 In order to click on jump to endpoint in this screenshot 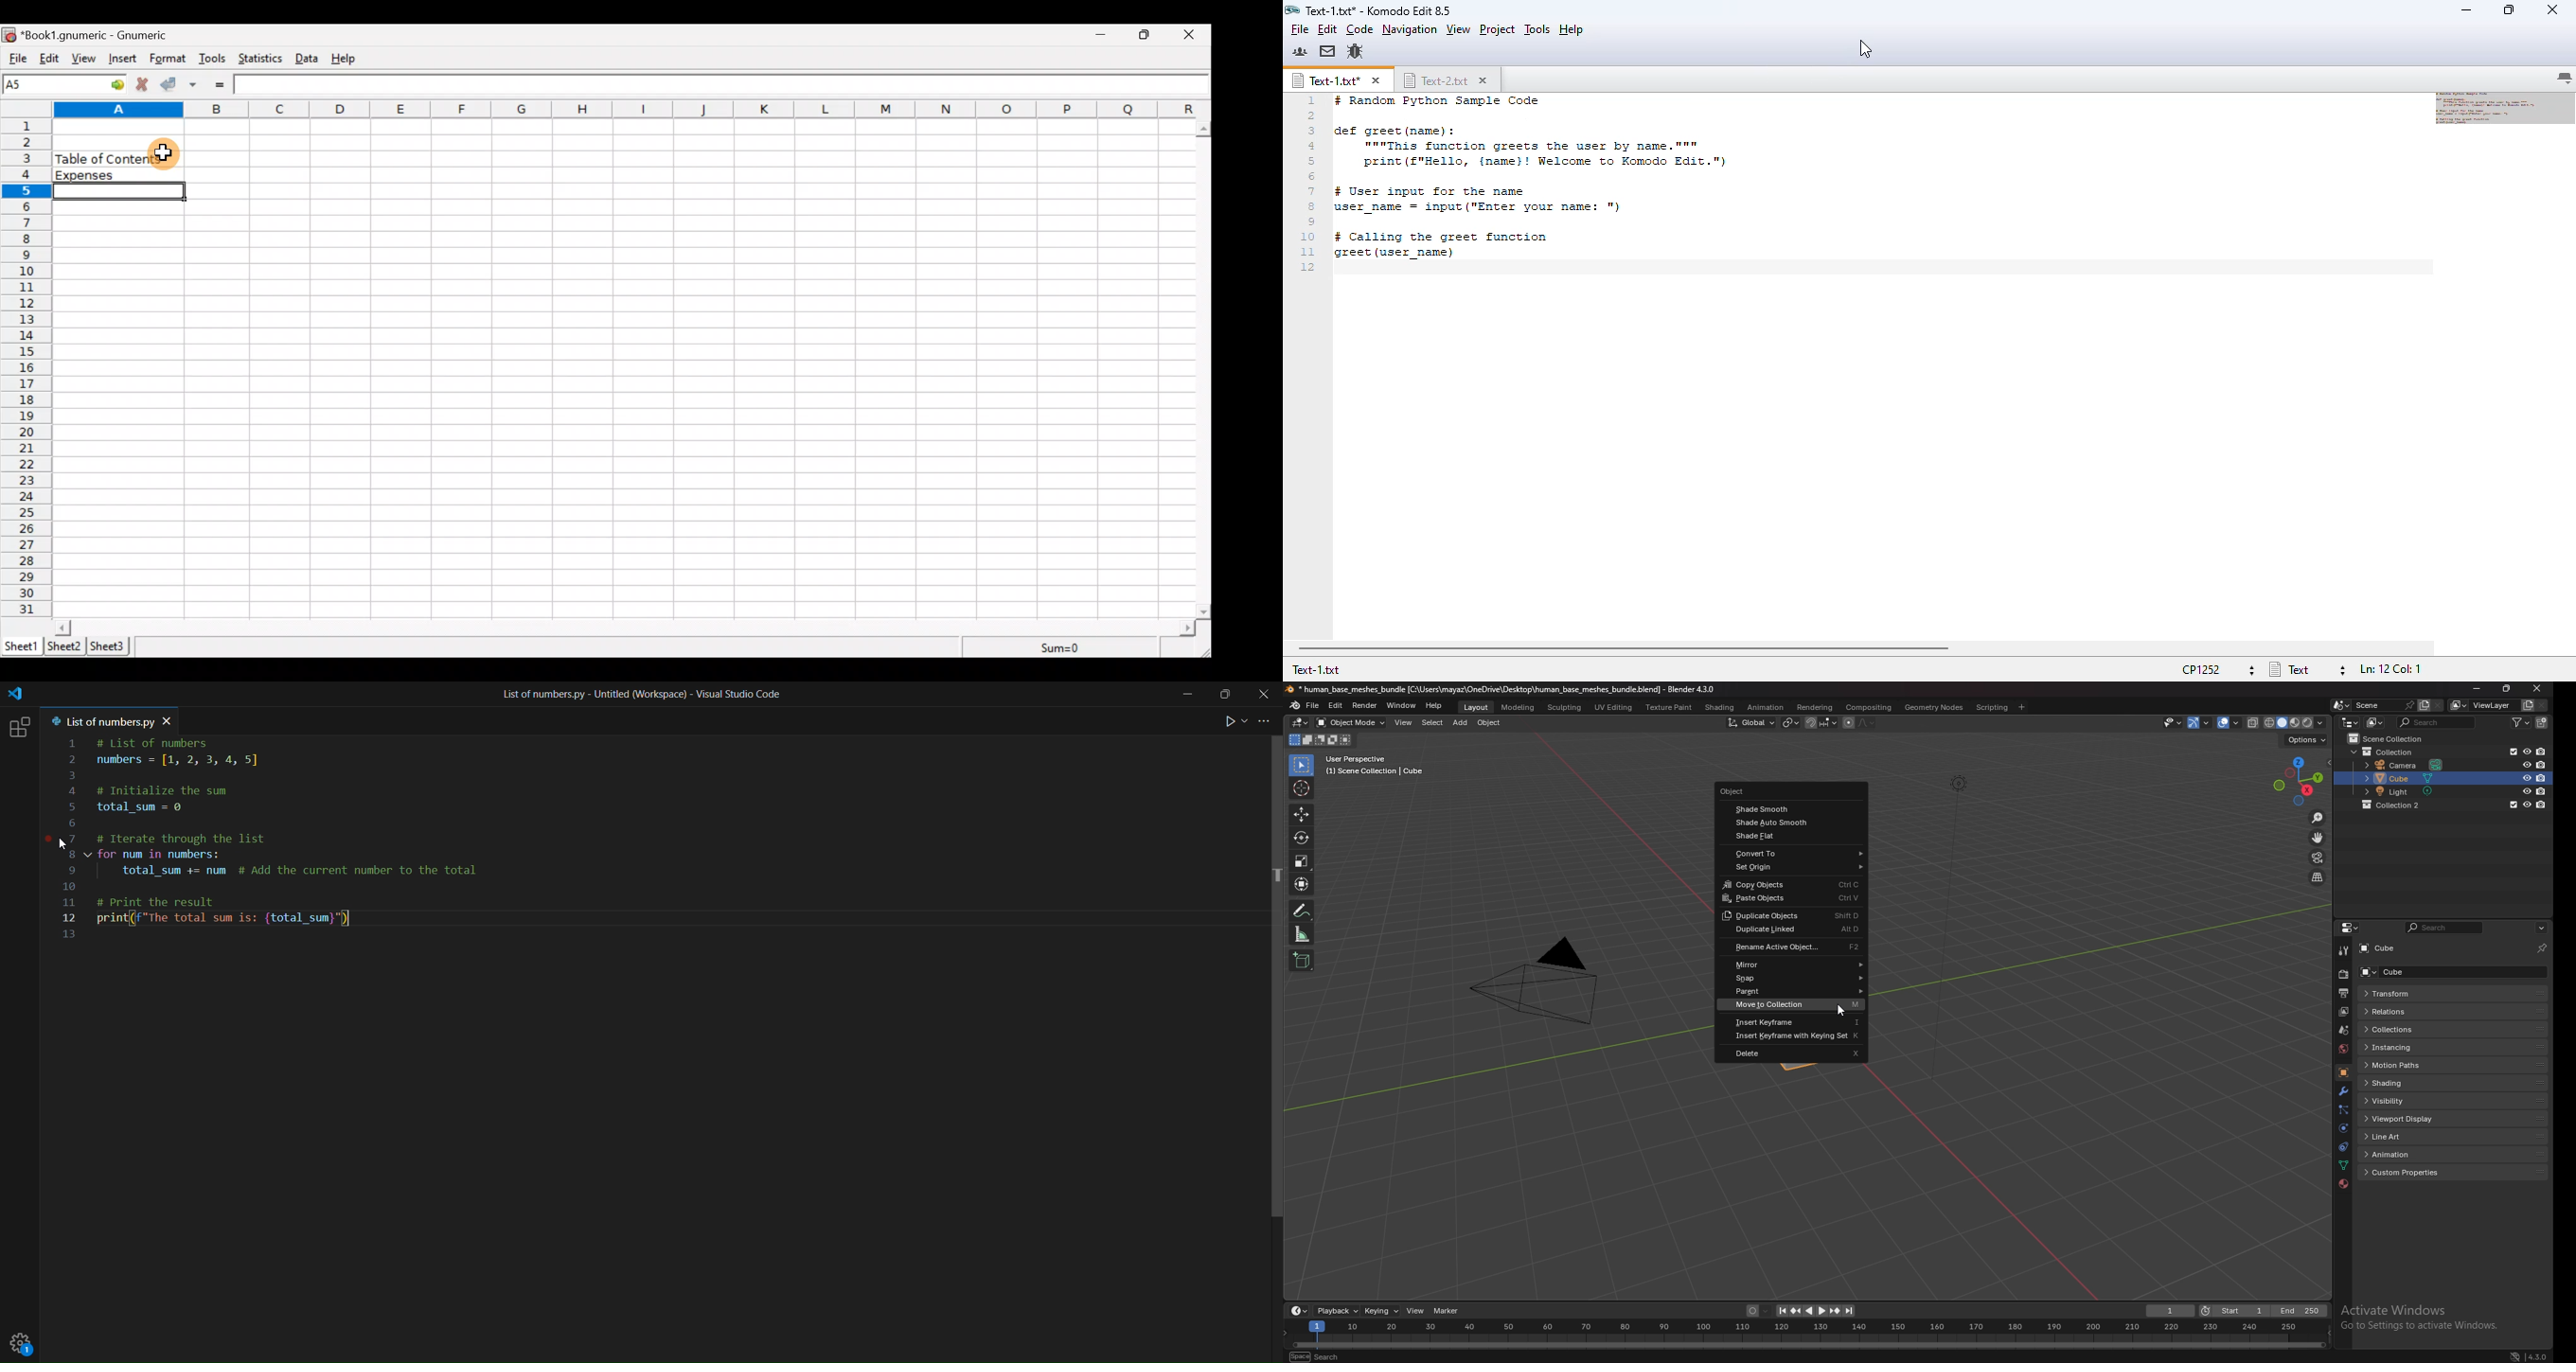, I will do `click(1781, 1311)`.